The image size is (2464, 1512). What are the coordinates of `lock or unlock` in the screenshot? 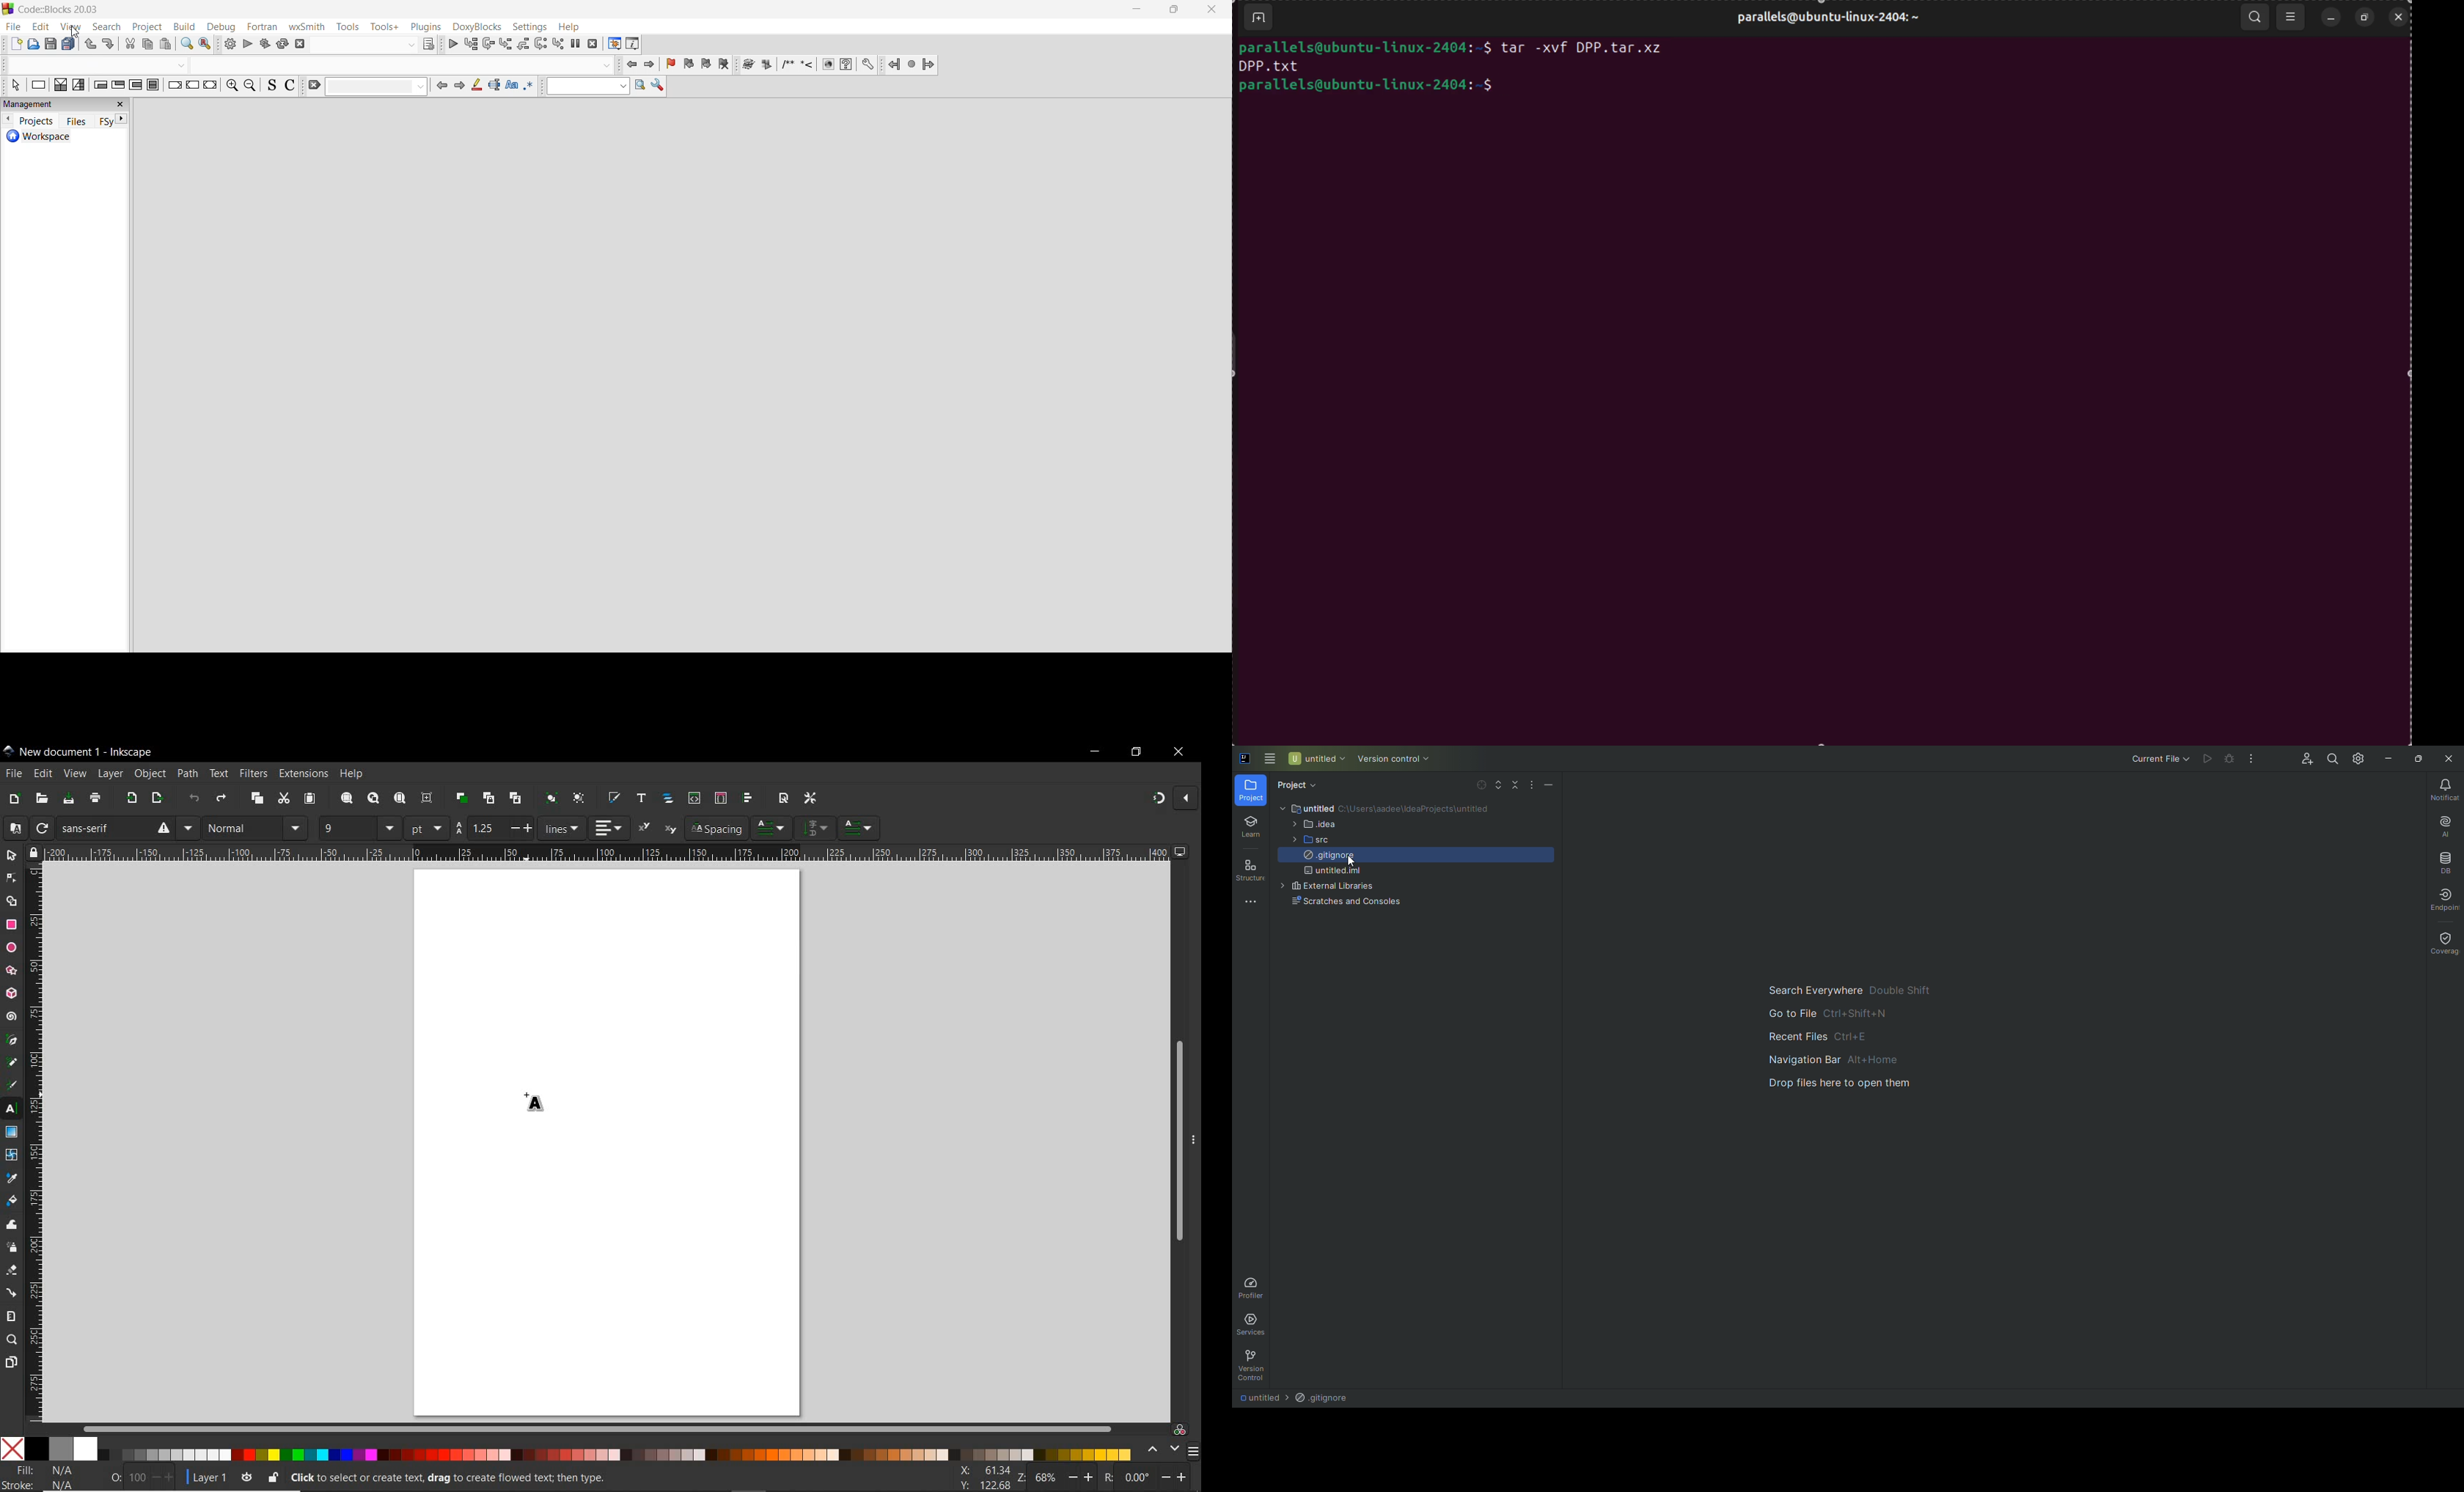 It's located at (272, 1477).